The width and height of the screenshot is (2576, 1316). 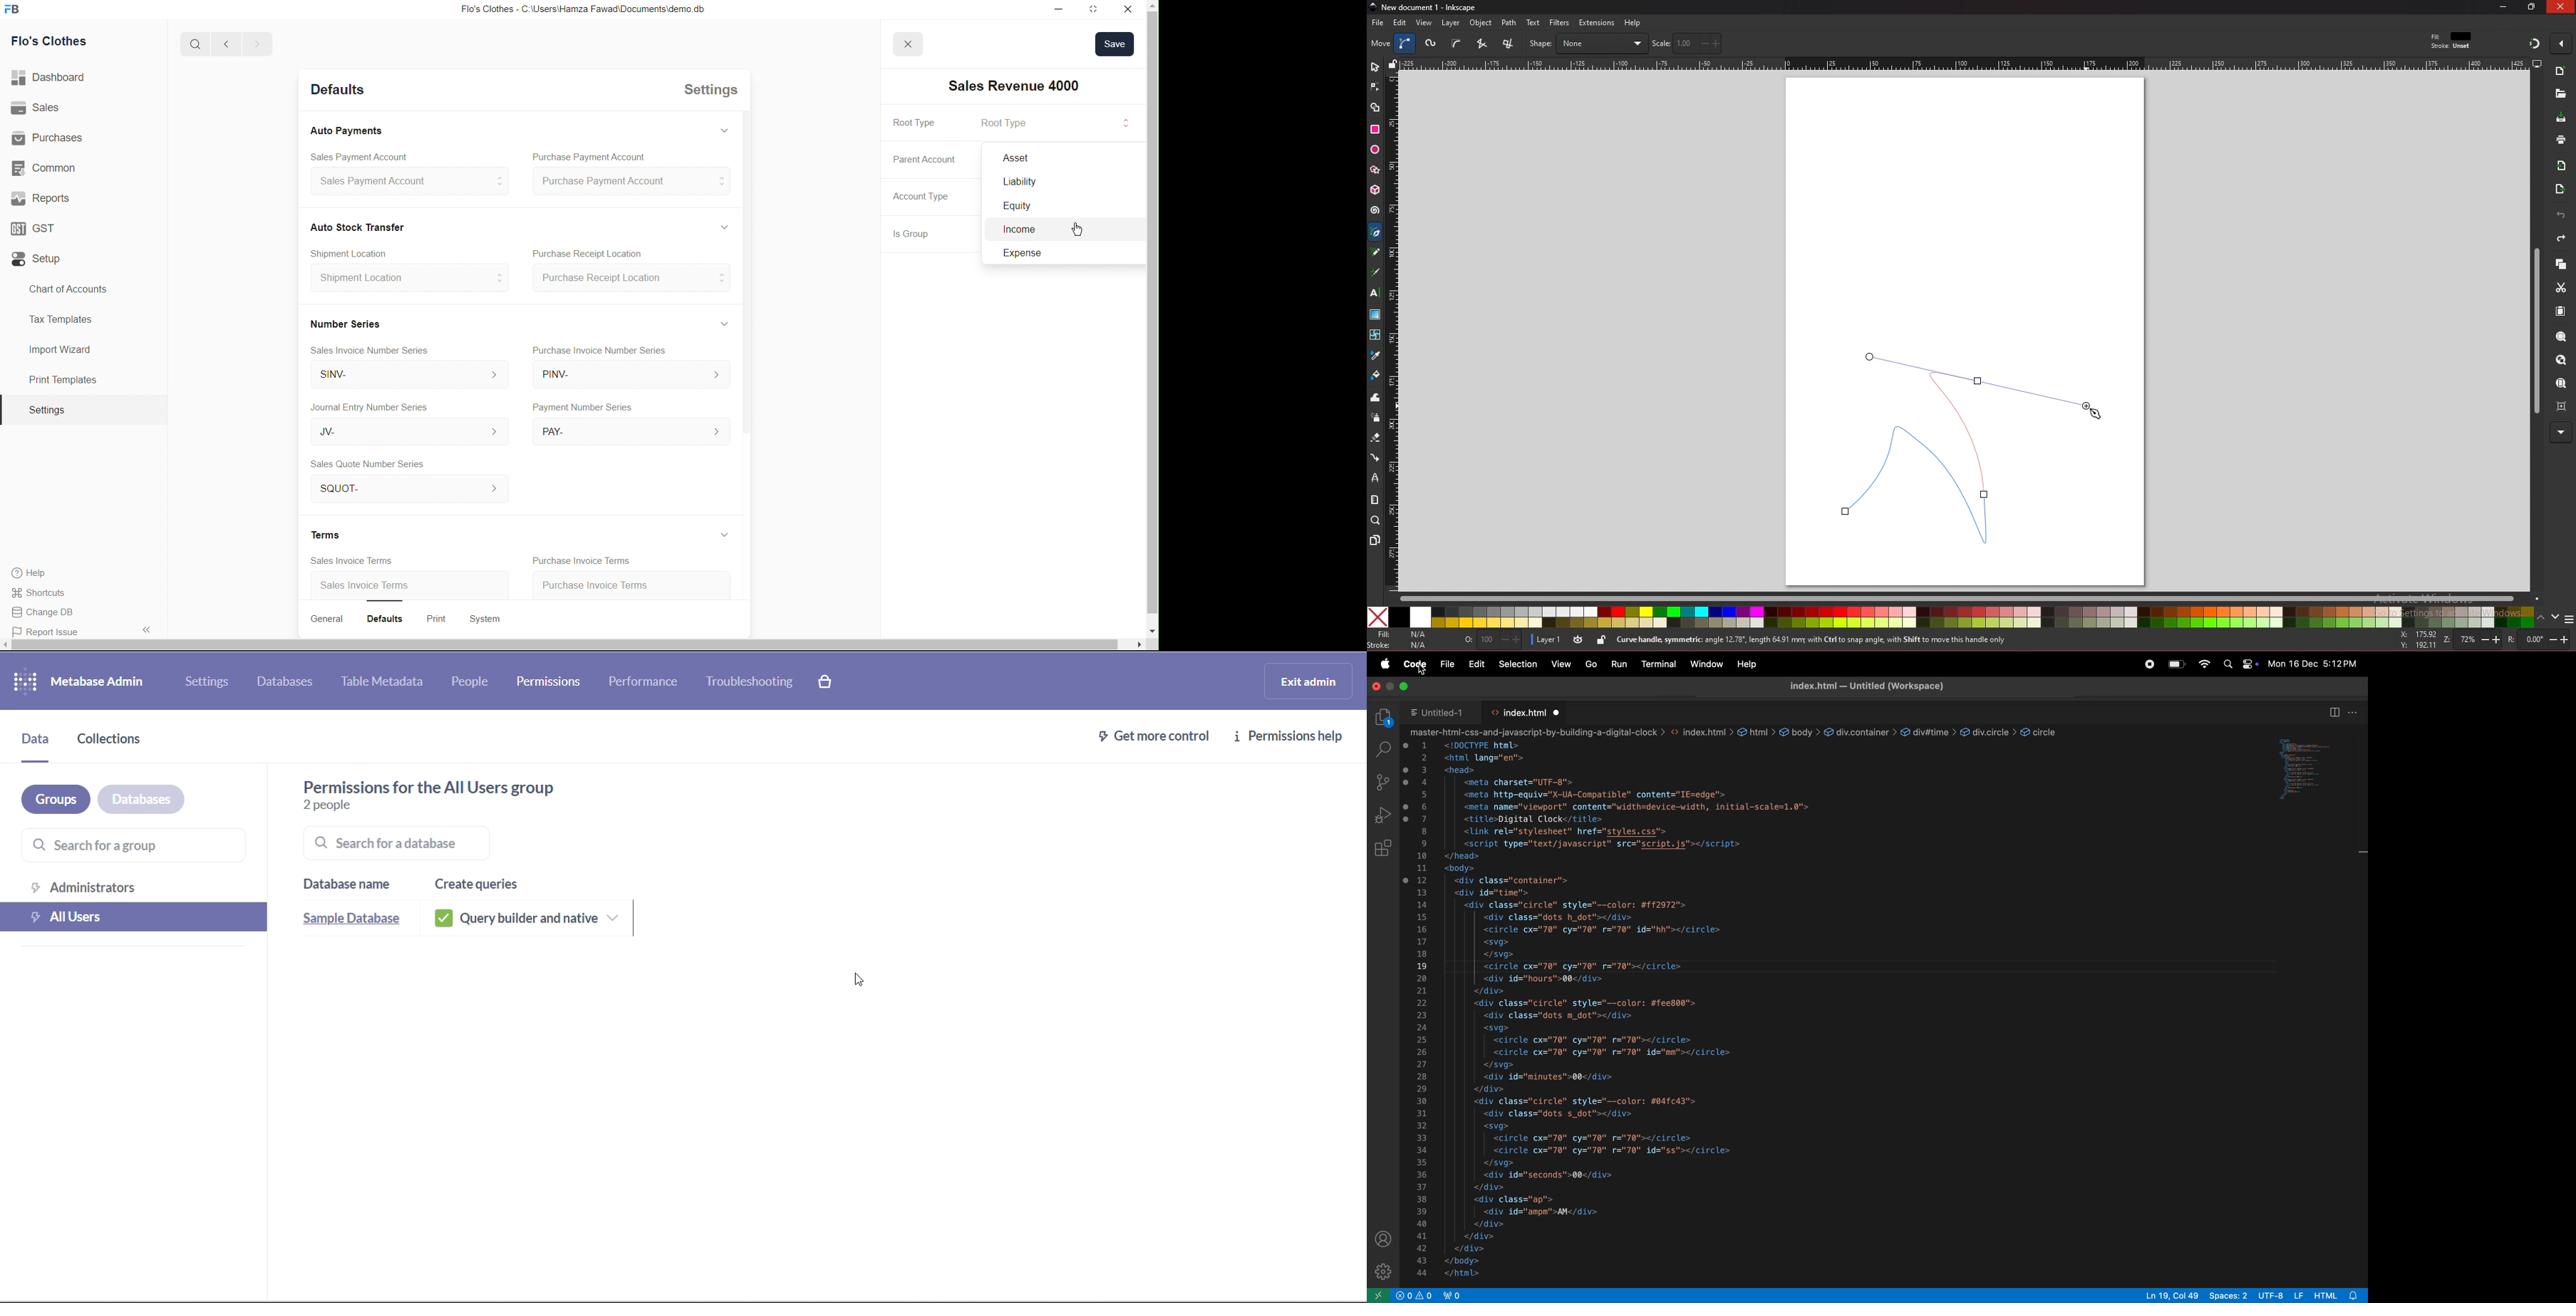 I want to click on Purchase Receipt Location, so click(x=636, y=279).